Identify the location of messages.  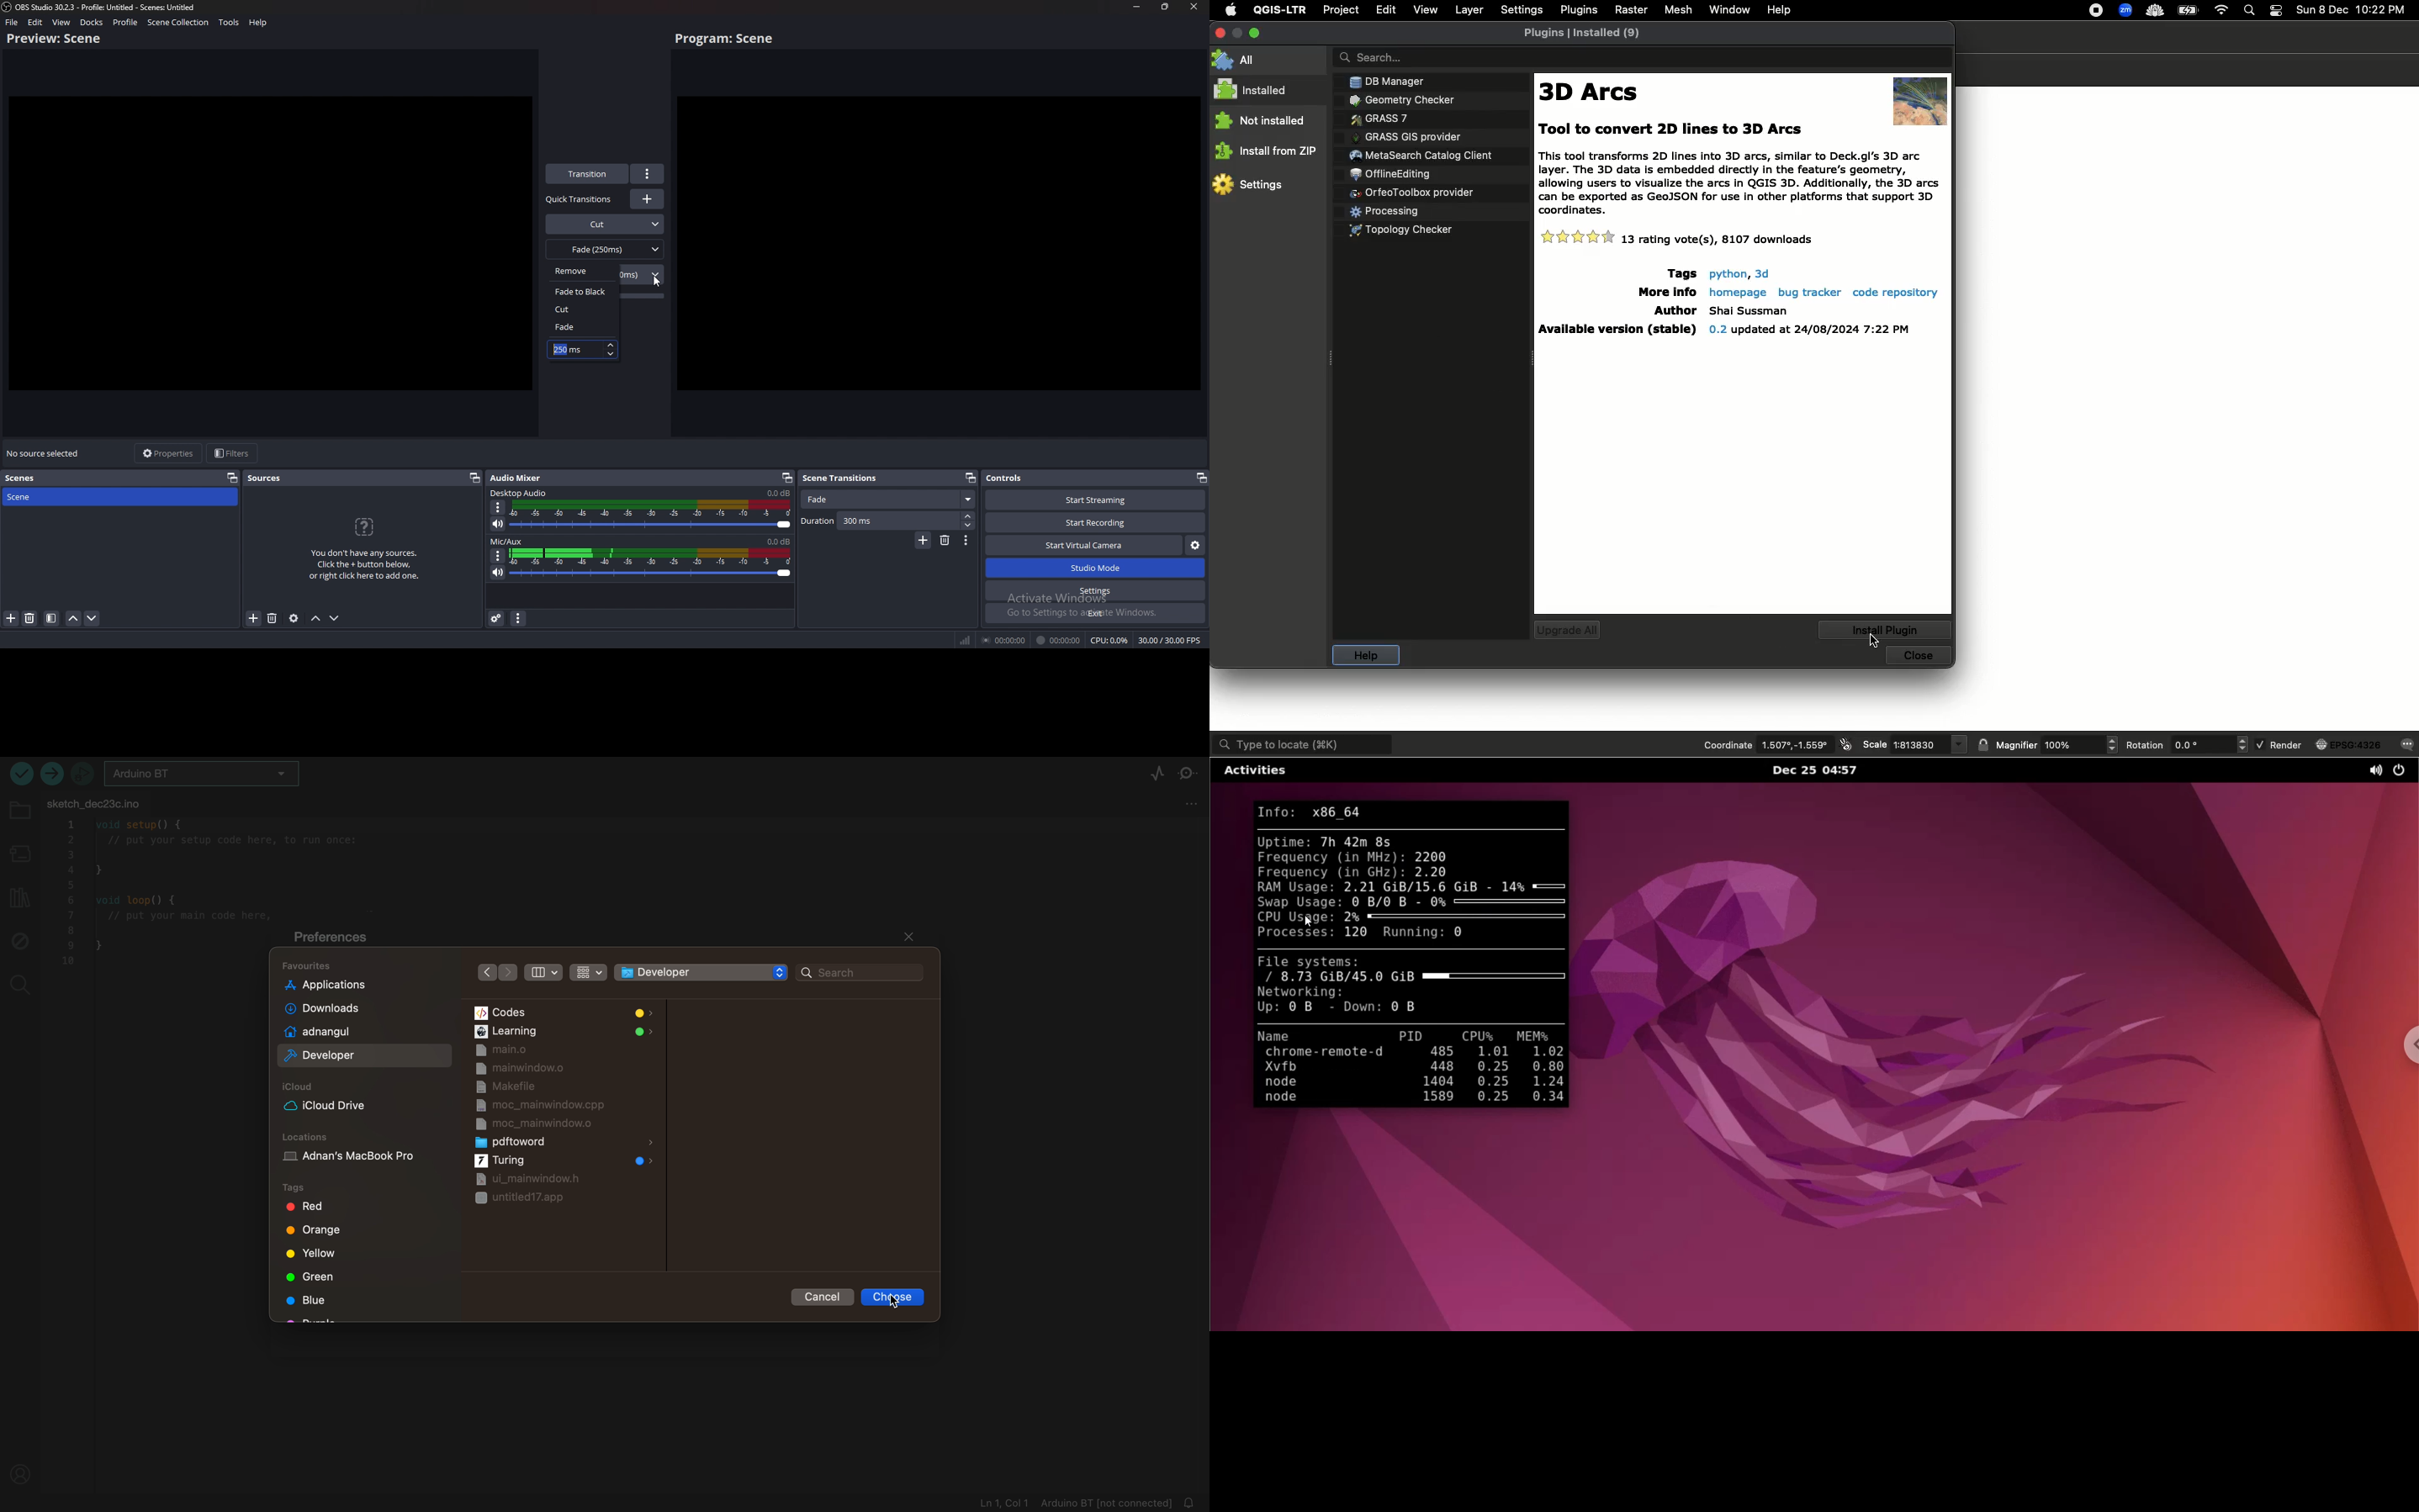
(2408, 743).